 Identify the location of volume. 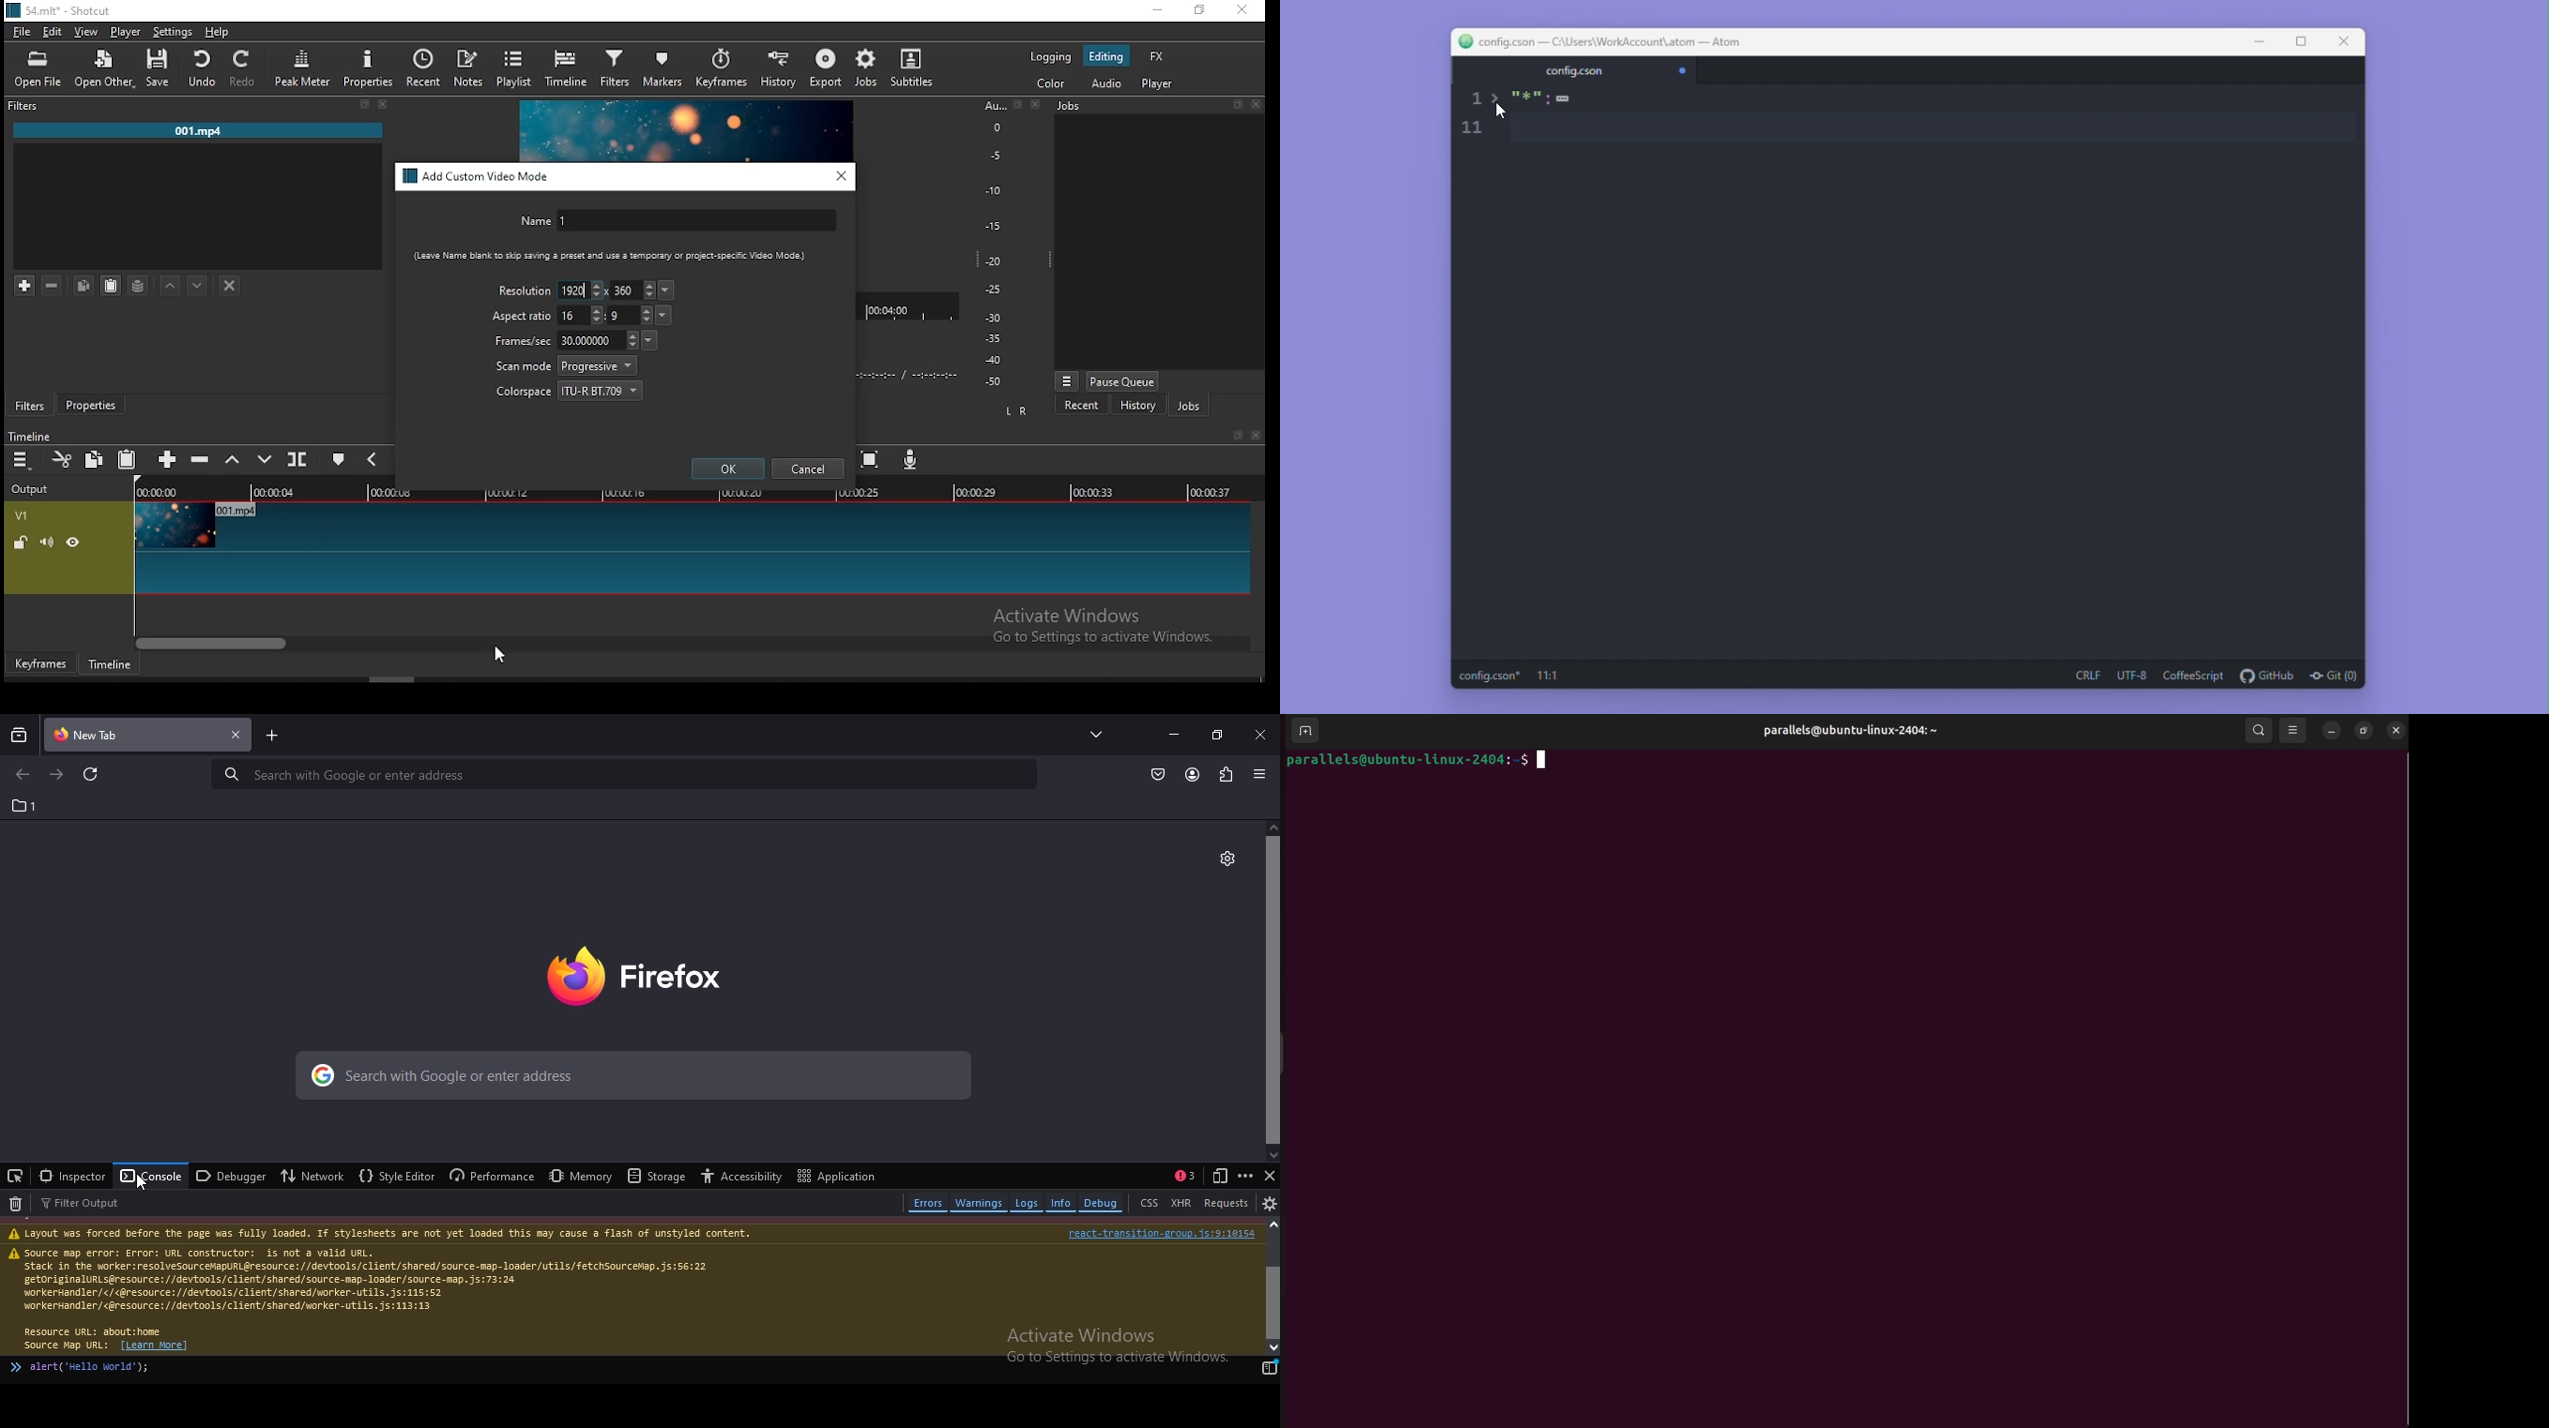
(47, 541).